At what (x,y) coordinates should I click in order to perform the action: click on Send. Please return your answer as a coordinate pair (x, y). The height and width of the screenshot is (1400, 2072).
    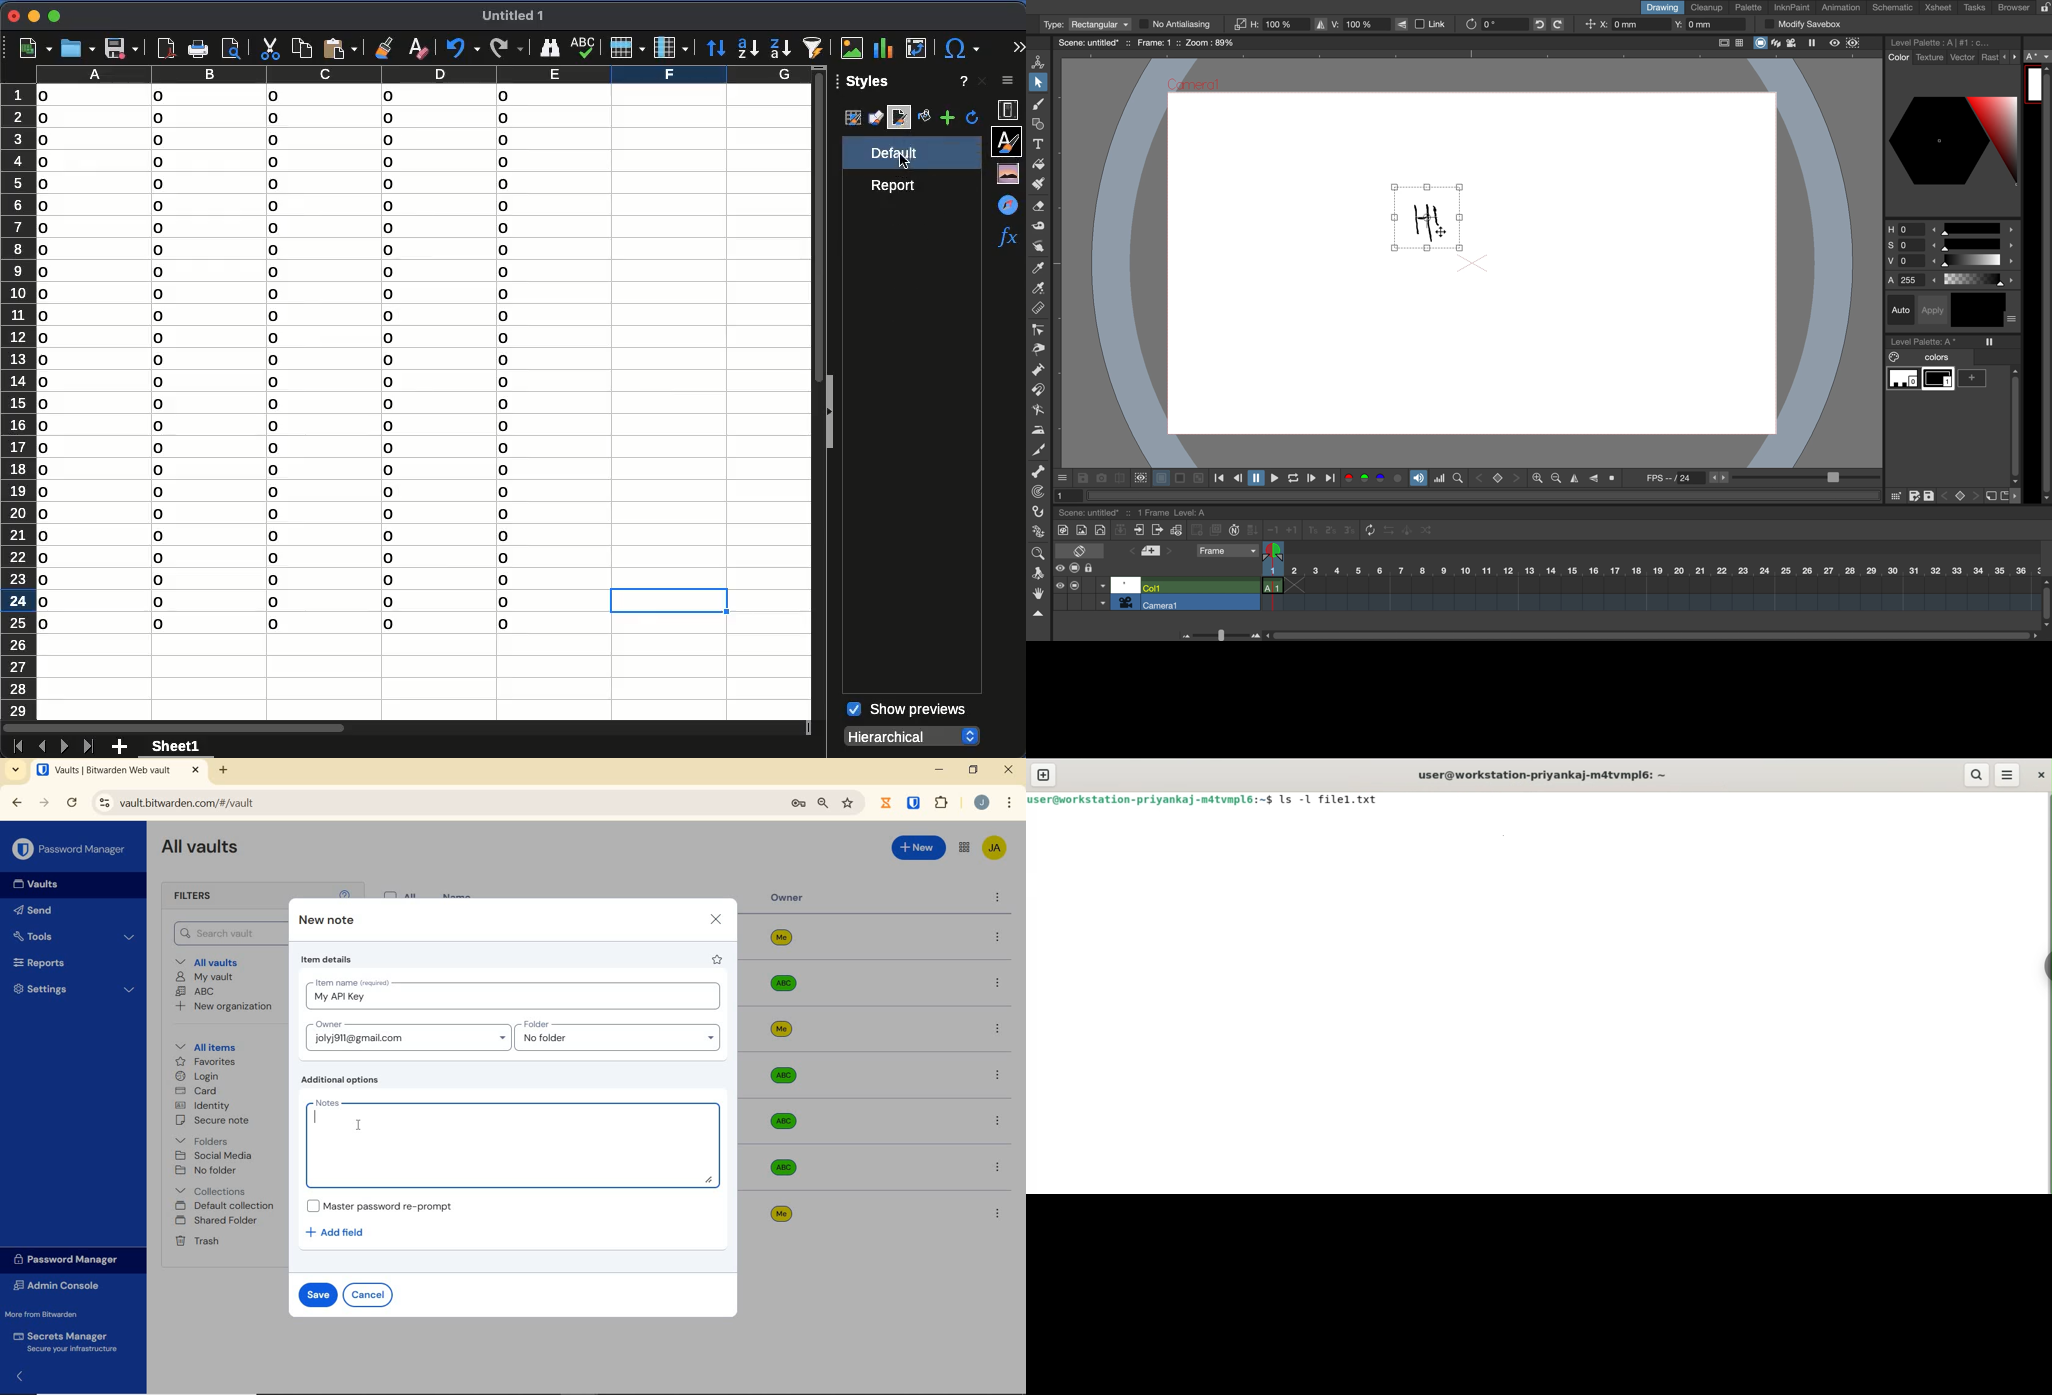
    Looking at the image, I should click on (56, 913).